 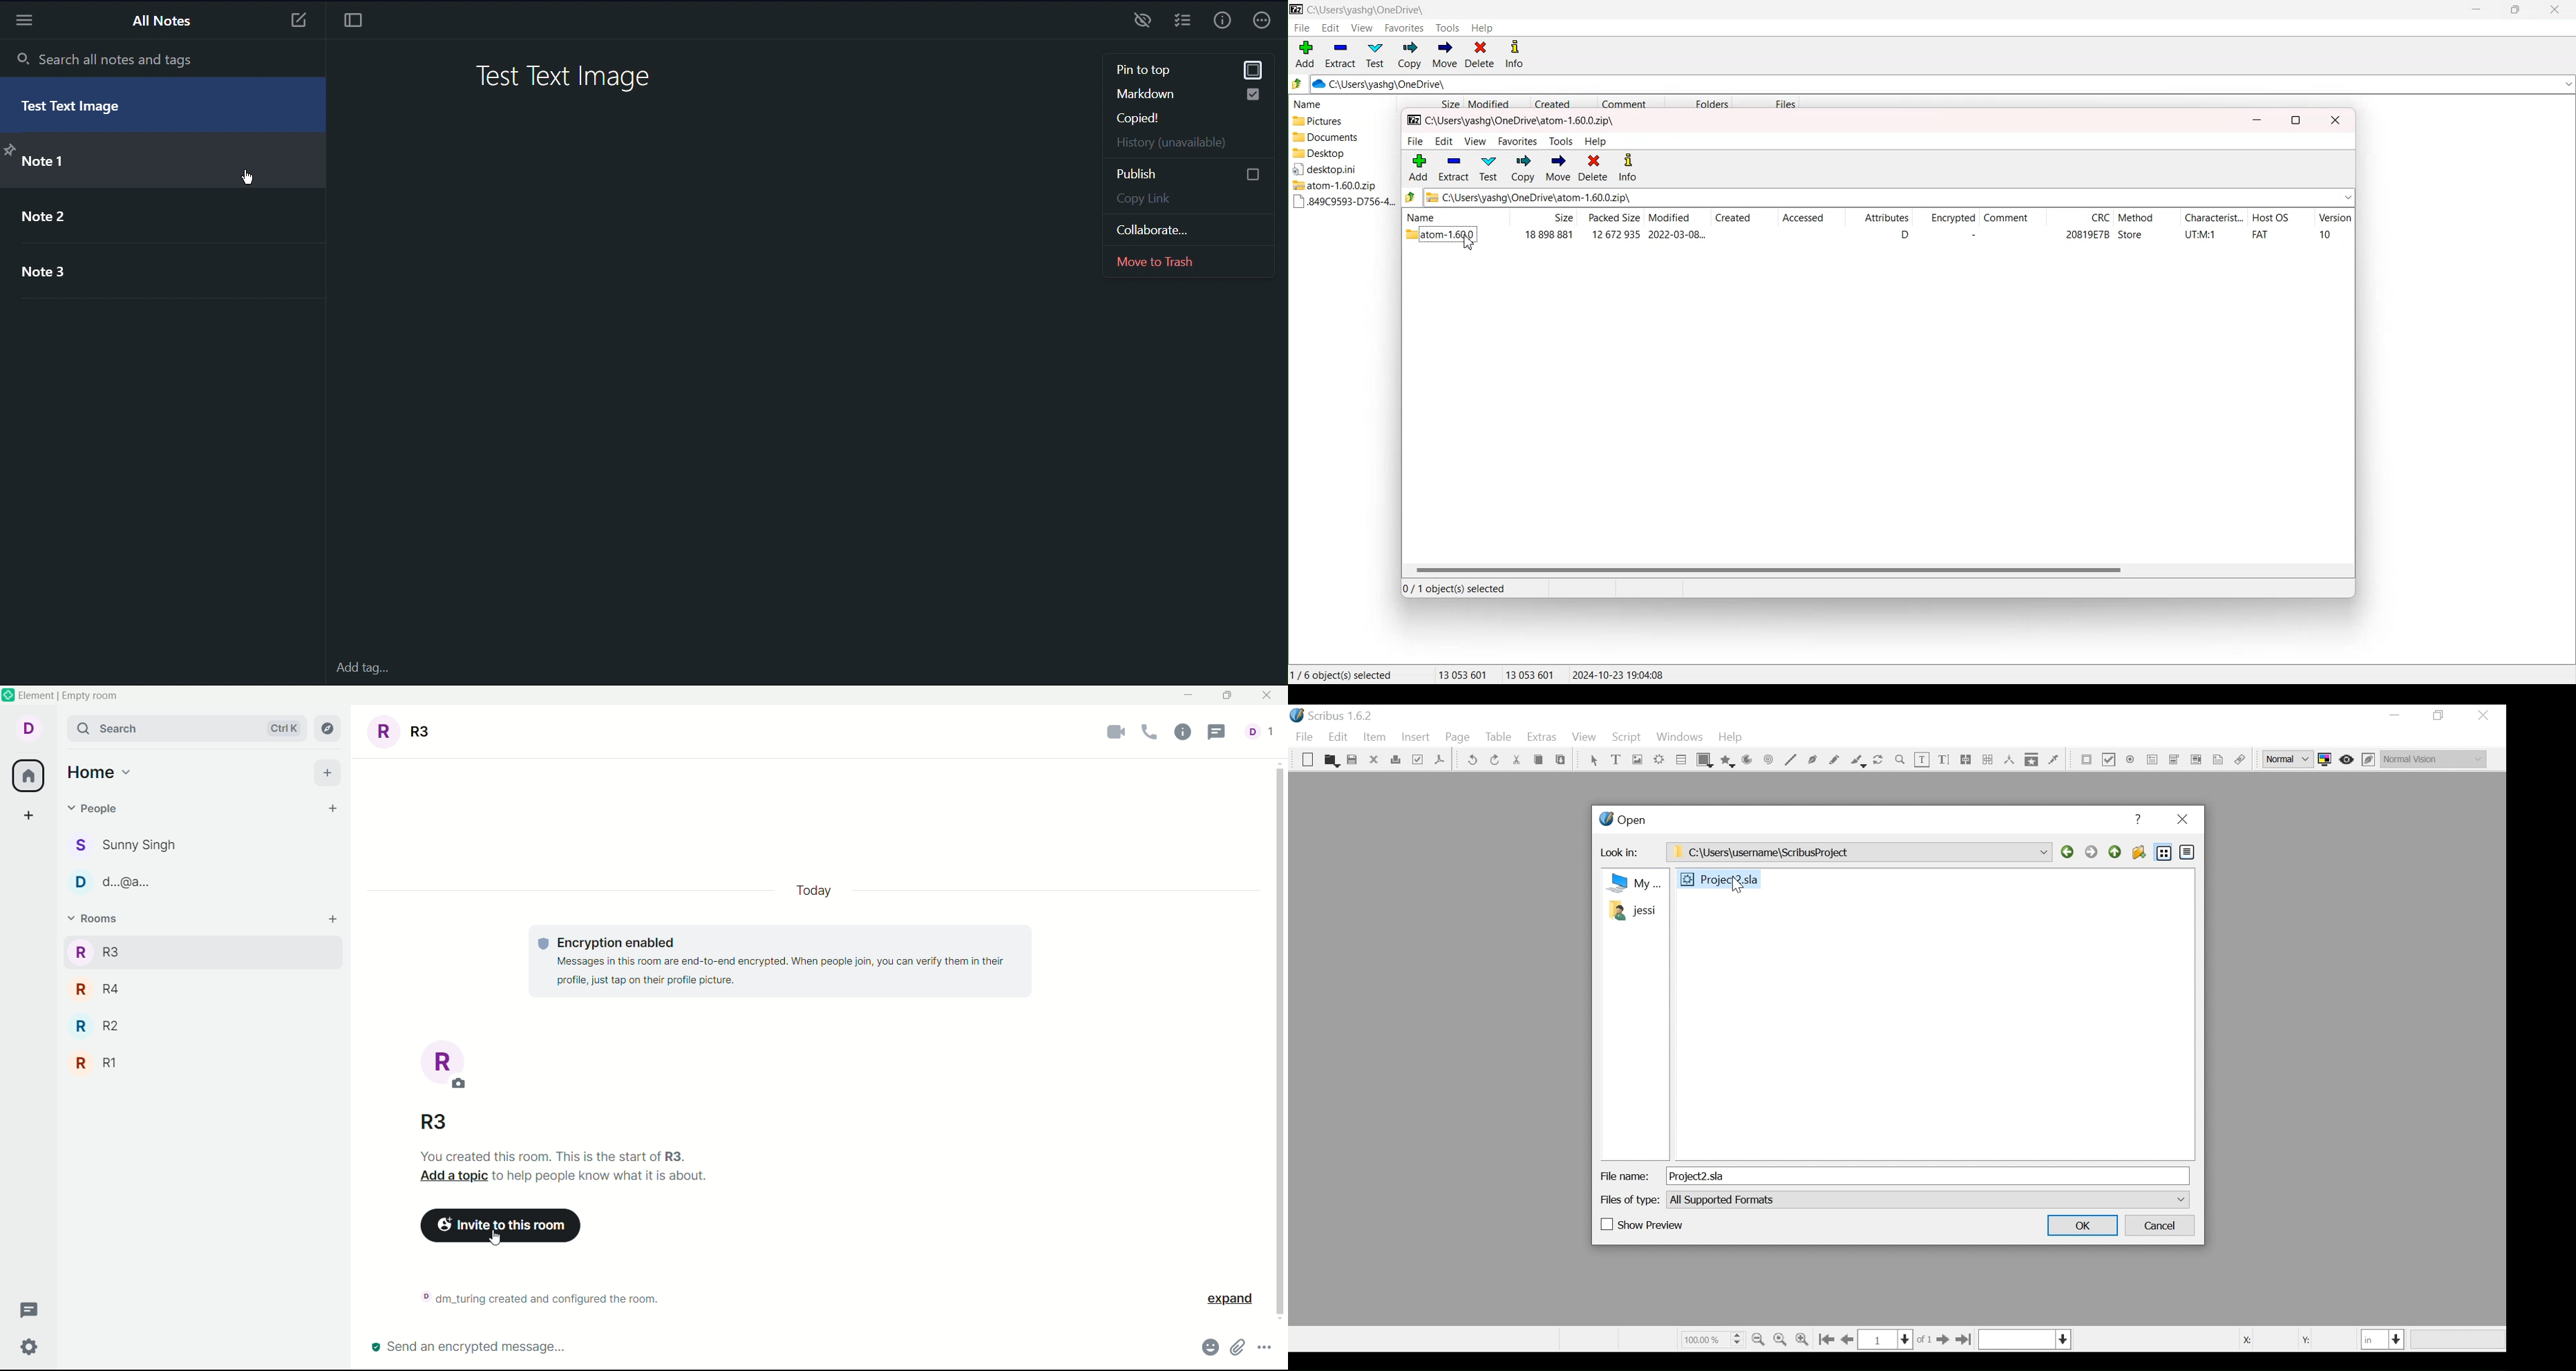 I want to click on account, so click(x=26, y=728).